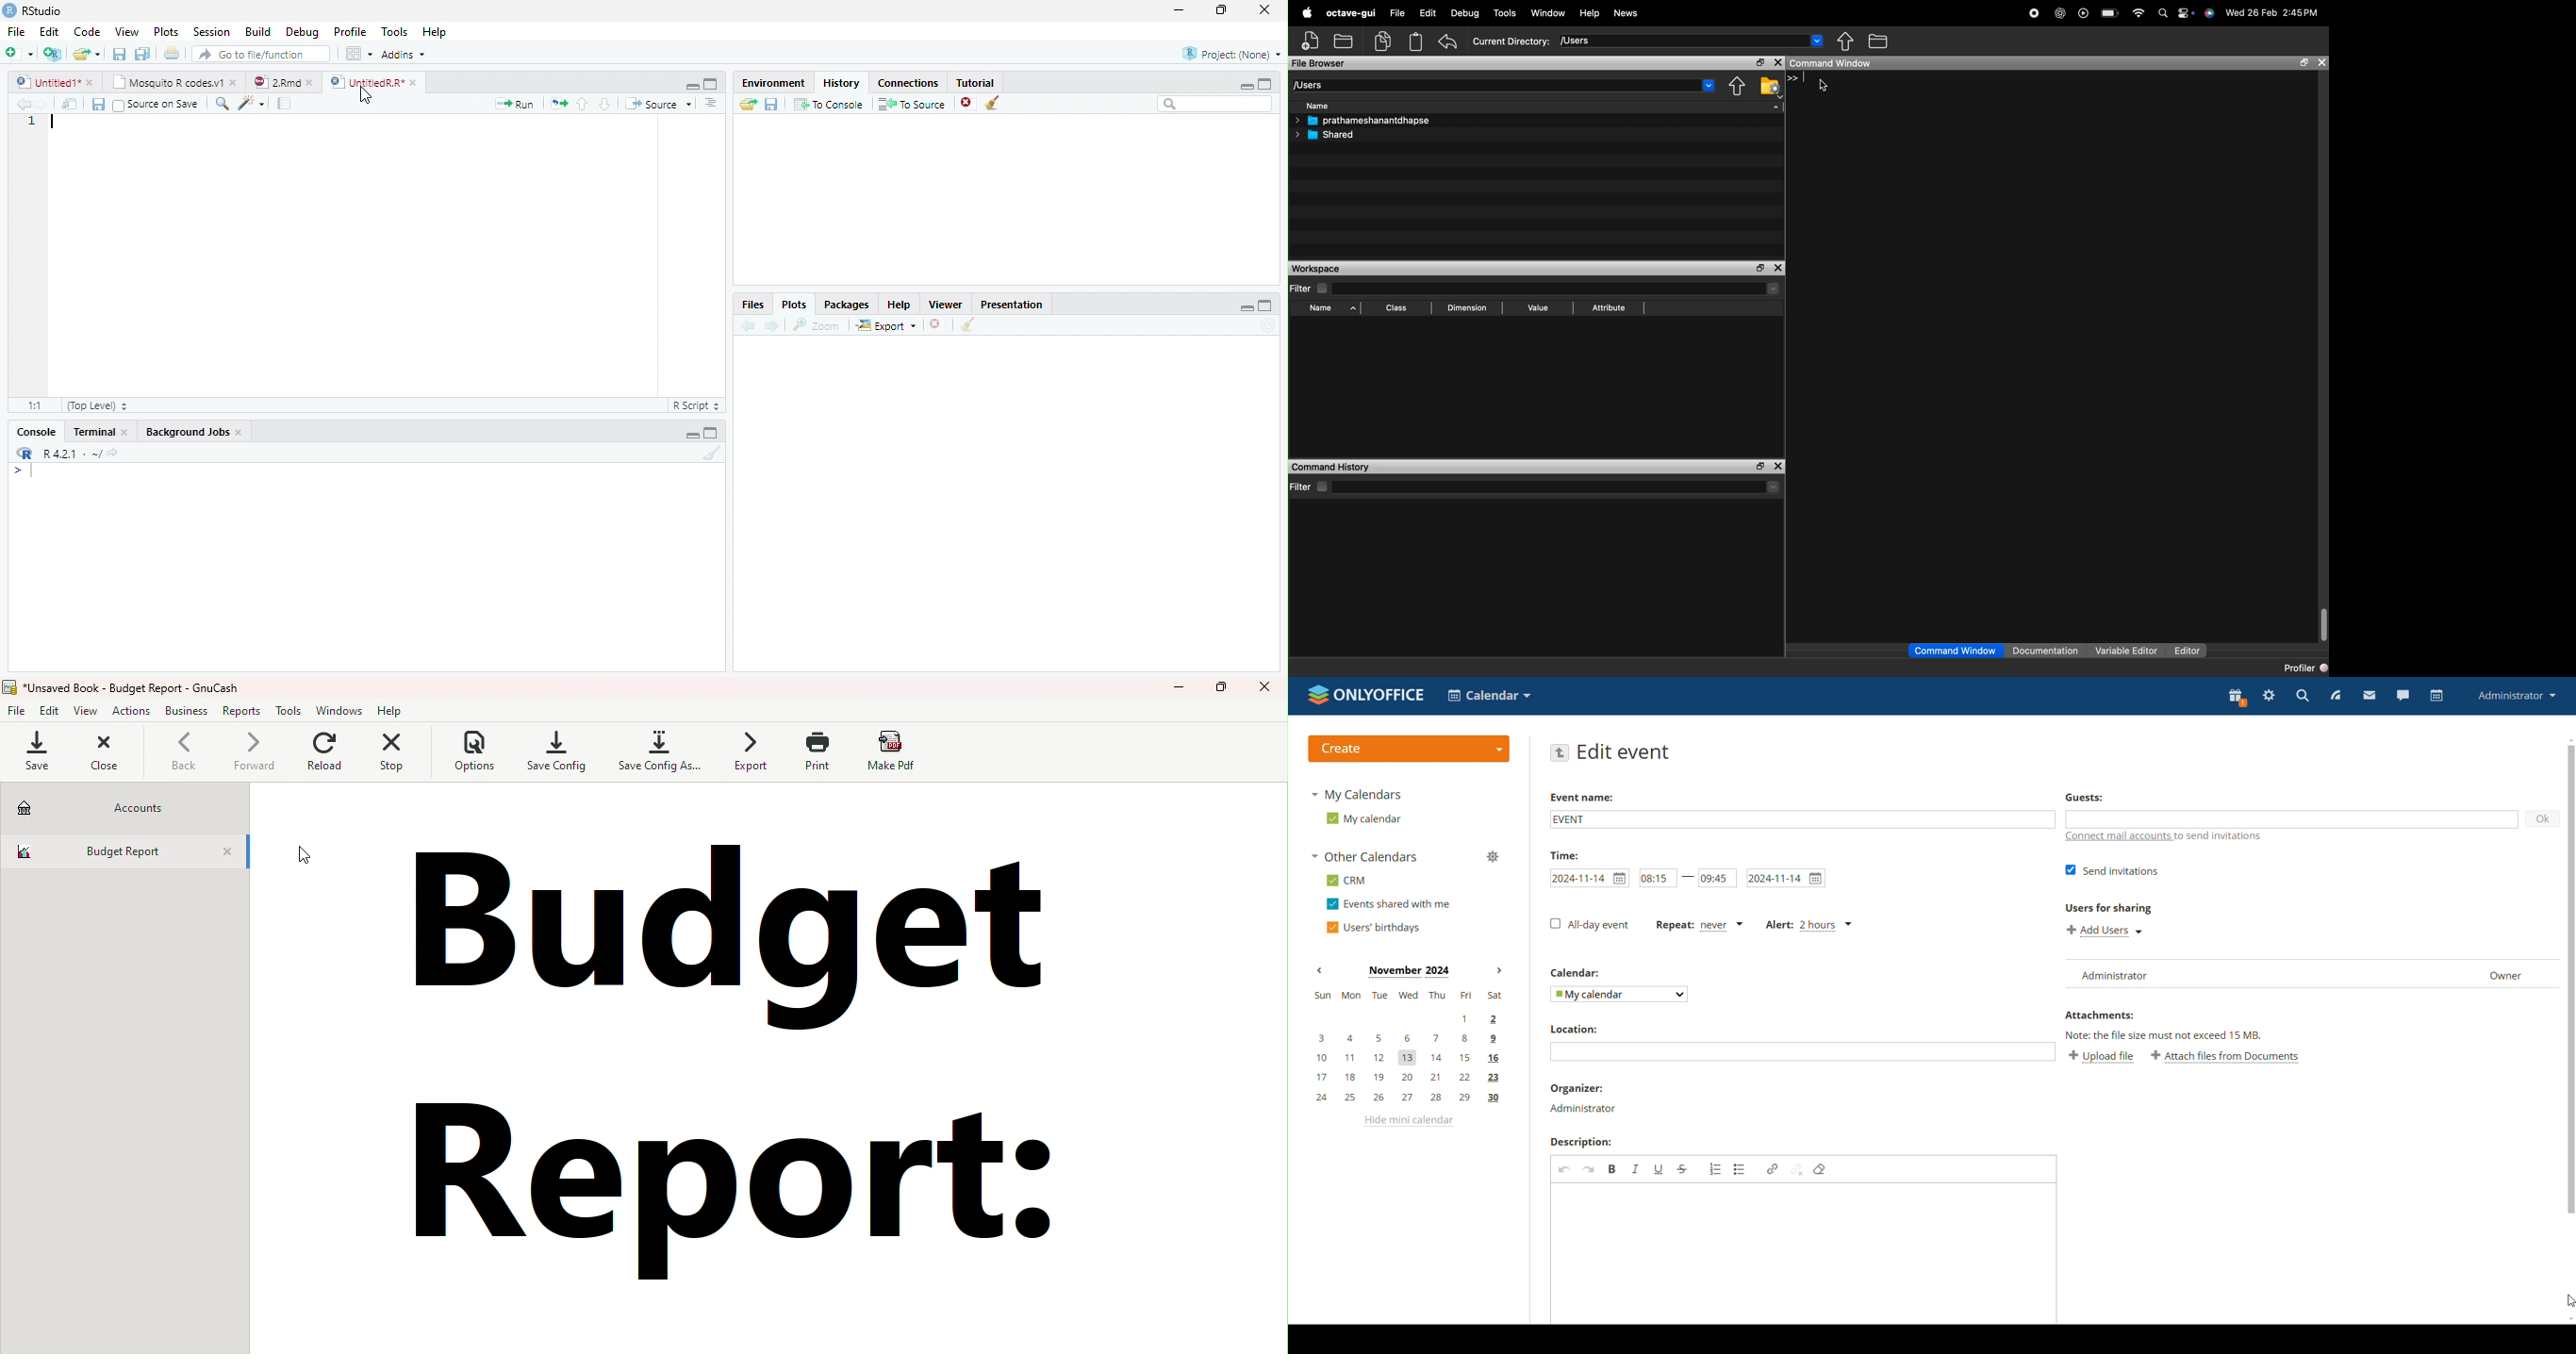 Image resolution: width=2576 pixels, height=1372 pixels. I want to click on close, so click(1264, 9).